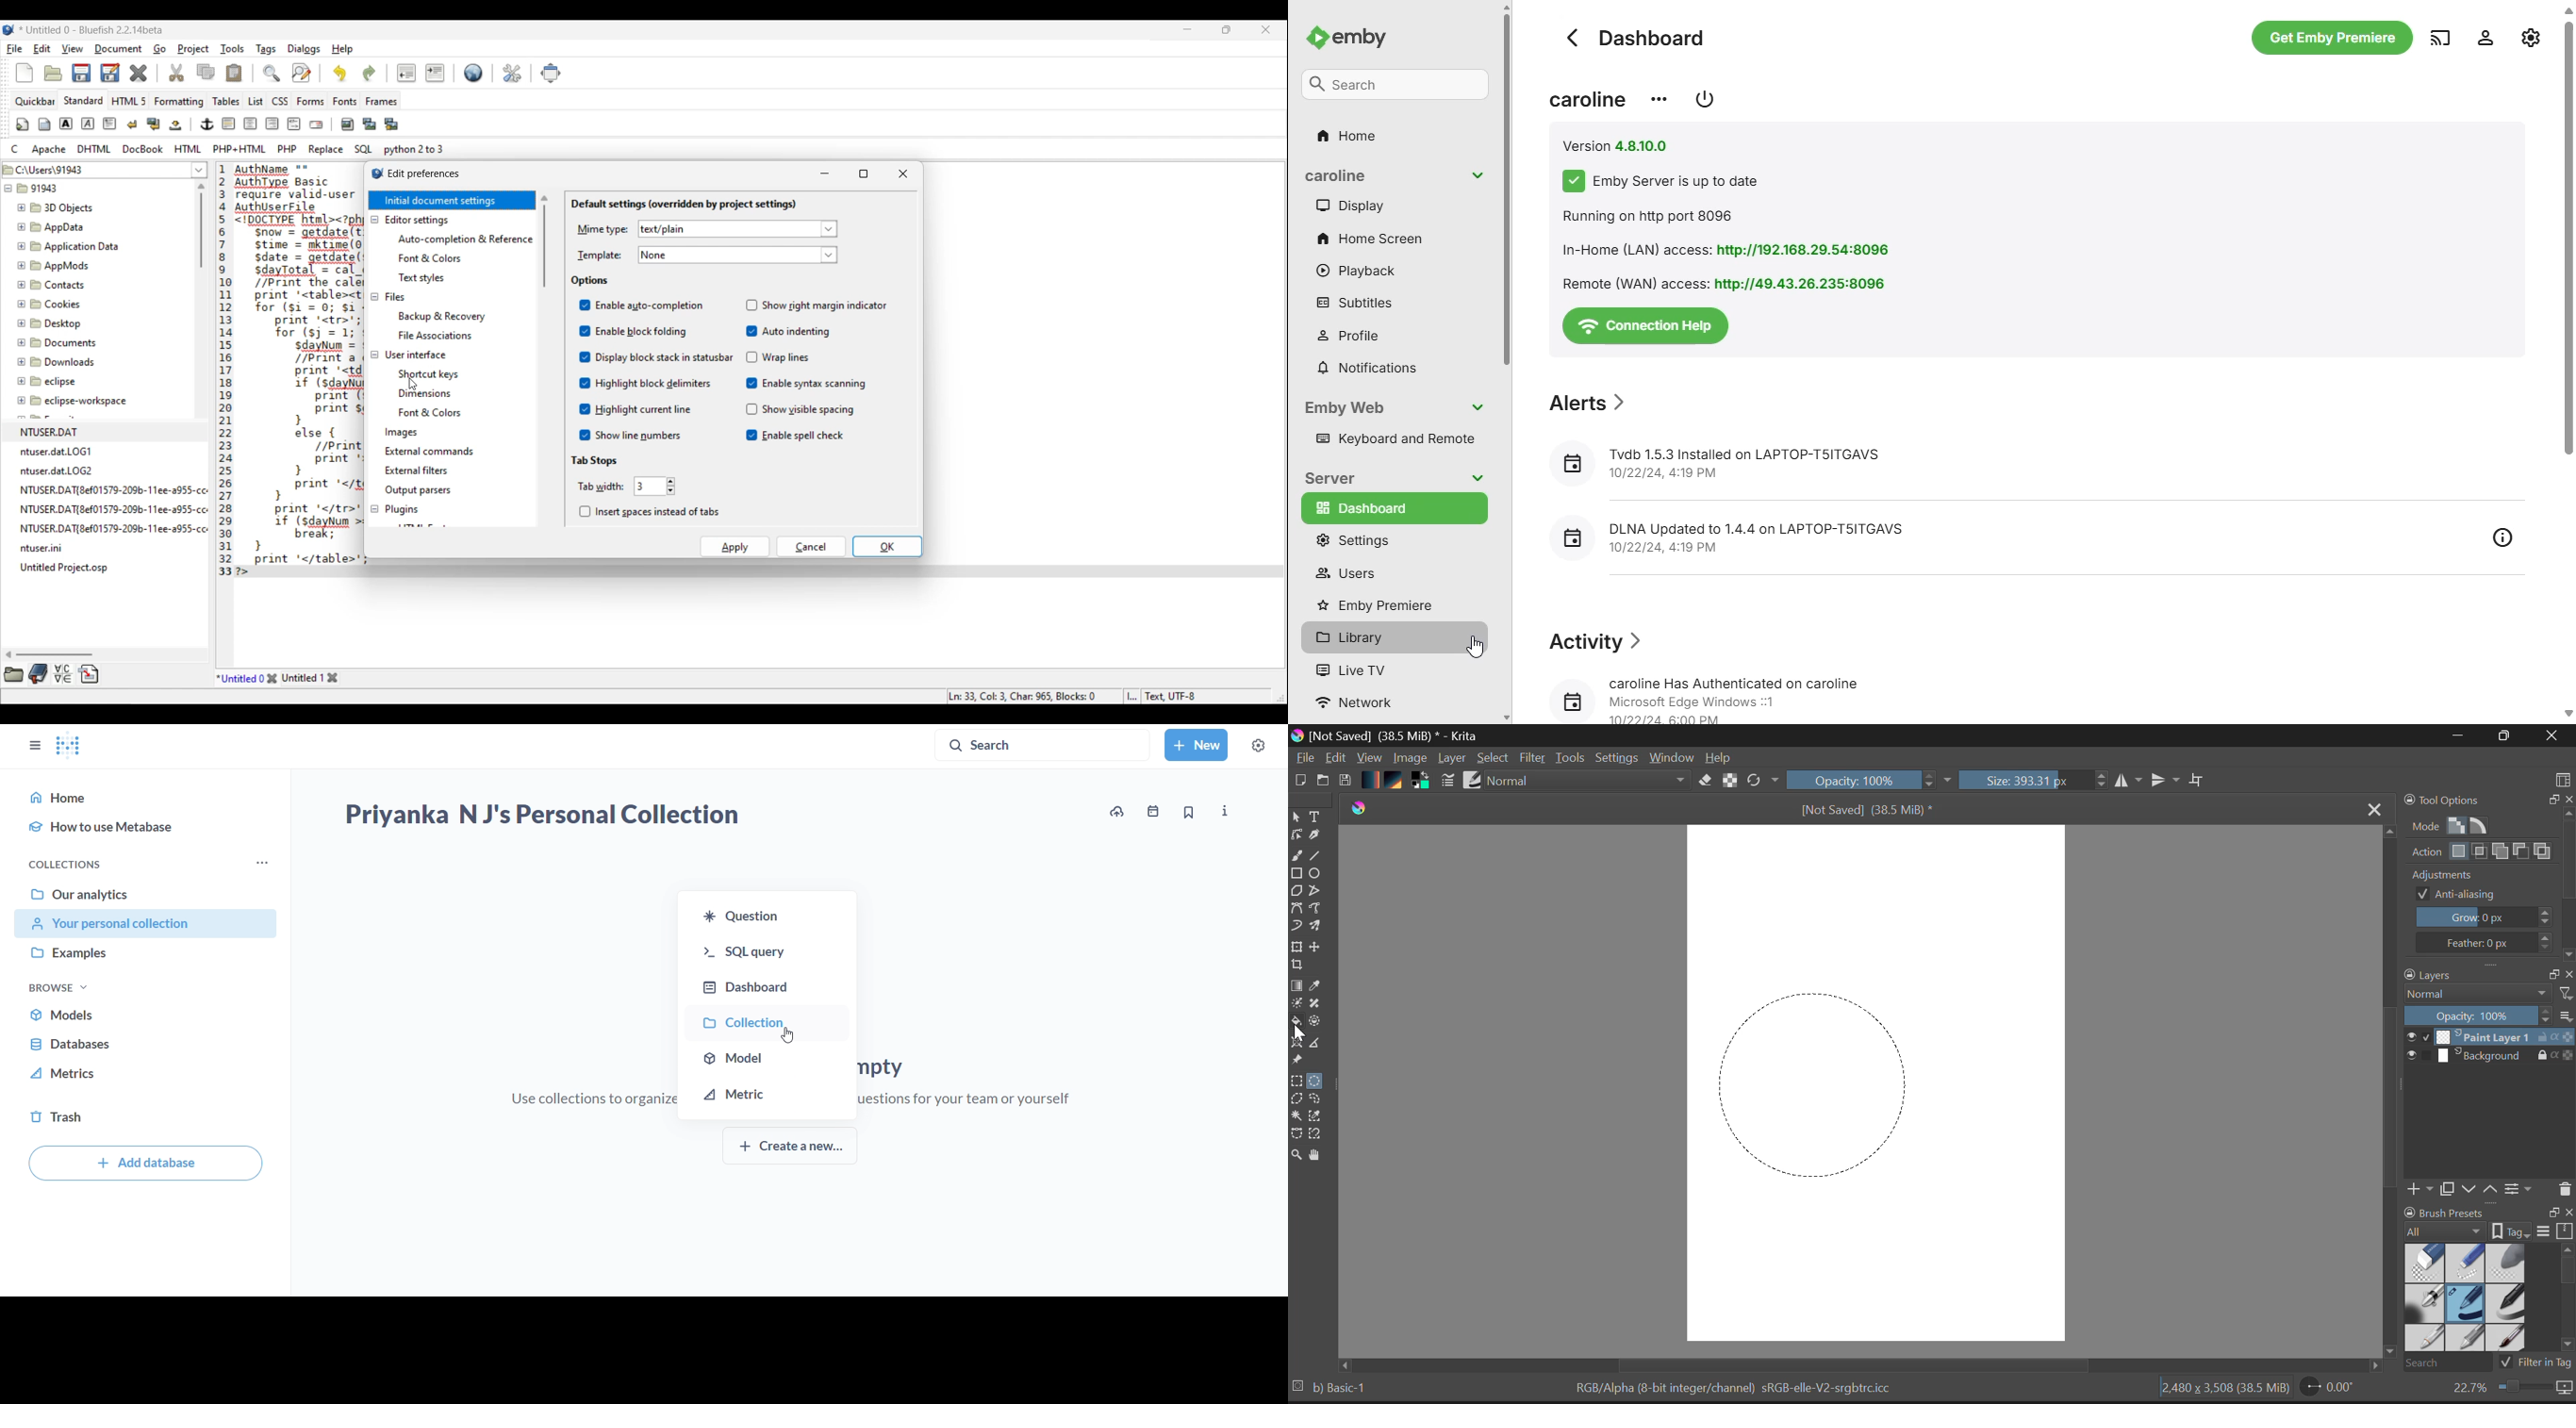 This screenshot has height=1428, width=2576. I want to click on NTUSER.DAT{8ef01579-209b-11ee-2955-cc+, so click(114, 487).